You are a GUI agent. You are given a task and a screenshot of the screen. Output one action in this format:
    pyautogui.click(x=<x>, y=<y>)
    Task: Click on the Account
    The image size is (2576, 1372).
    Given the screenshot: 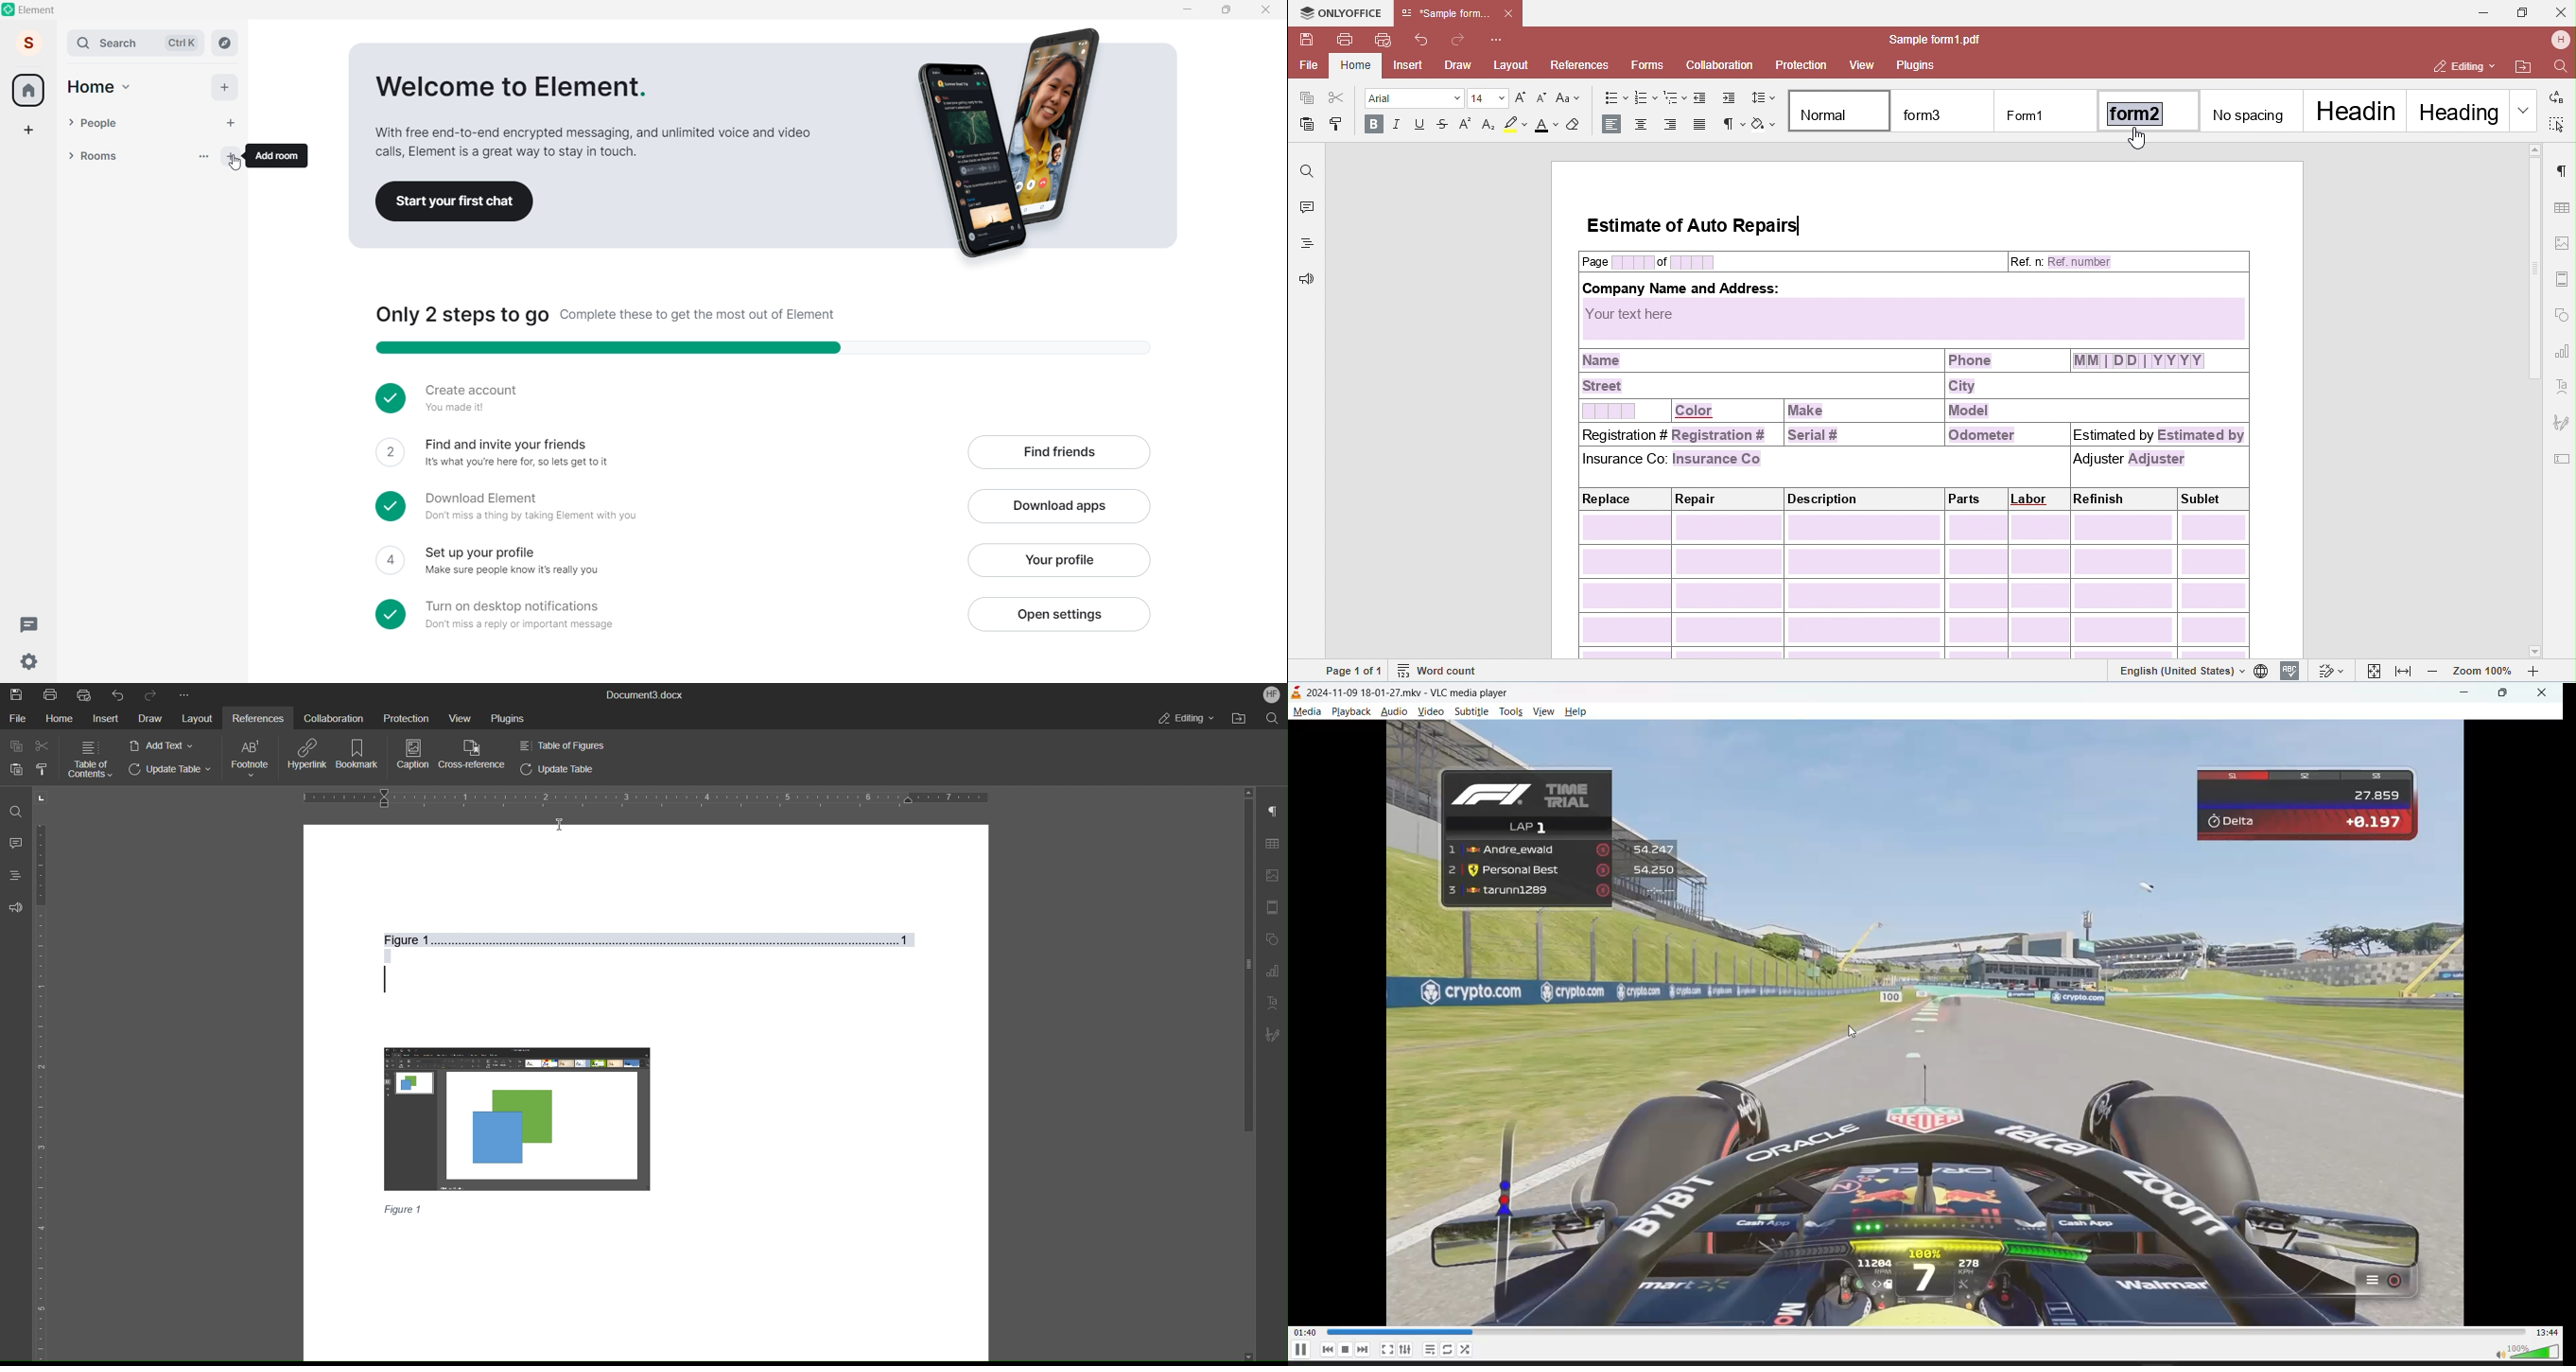 What is the action you would take?
    pyautogui.click(x=29, y=42)
    